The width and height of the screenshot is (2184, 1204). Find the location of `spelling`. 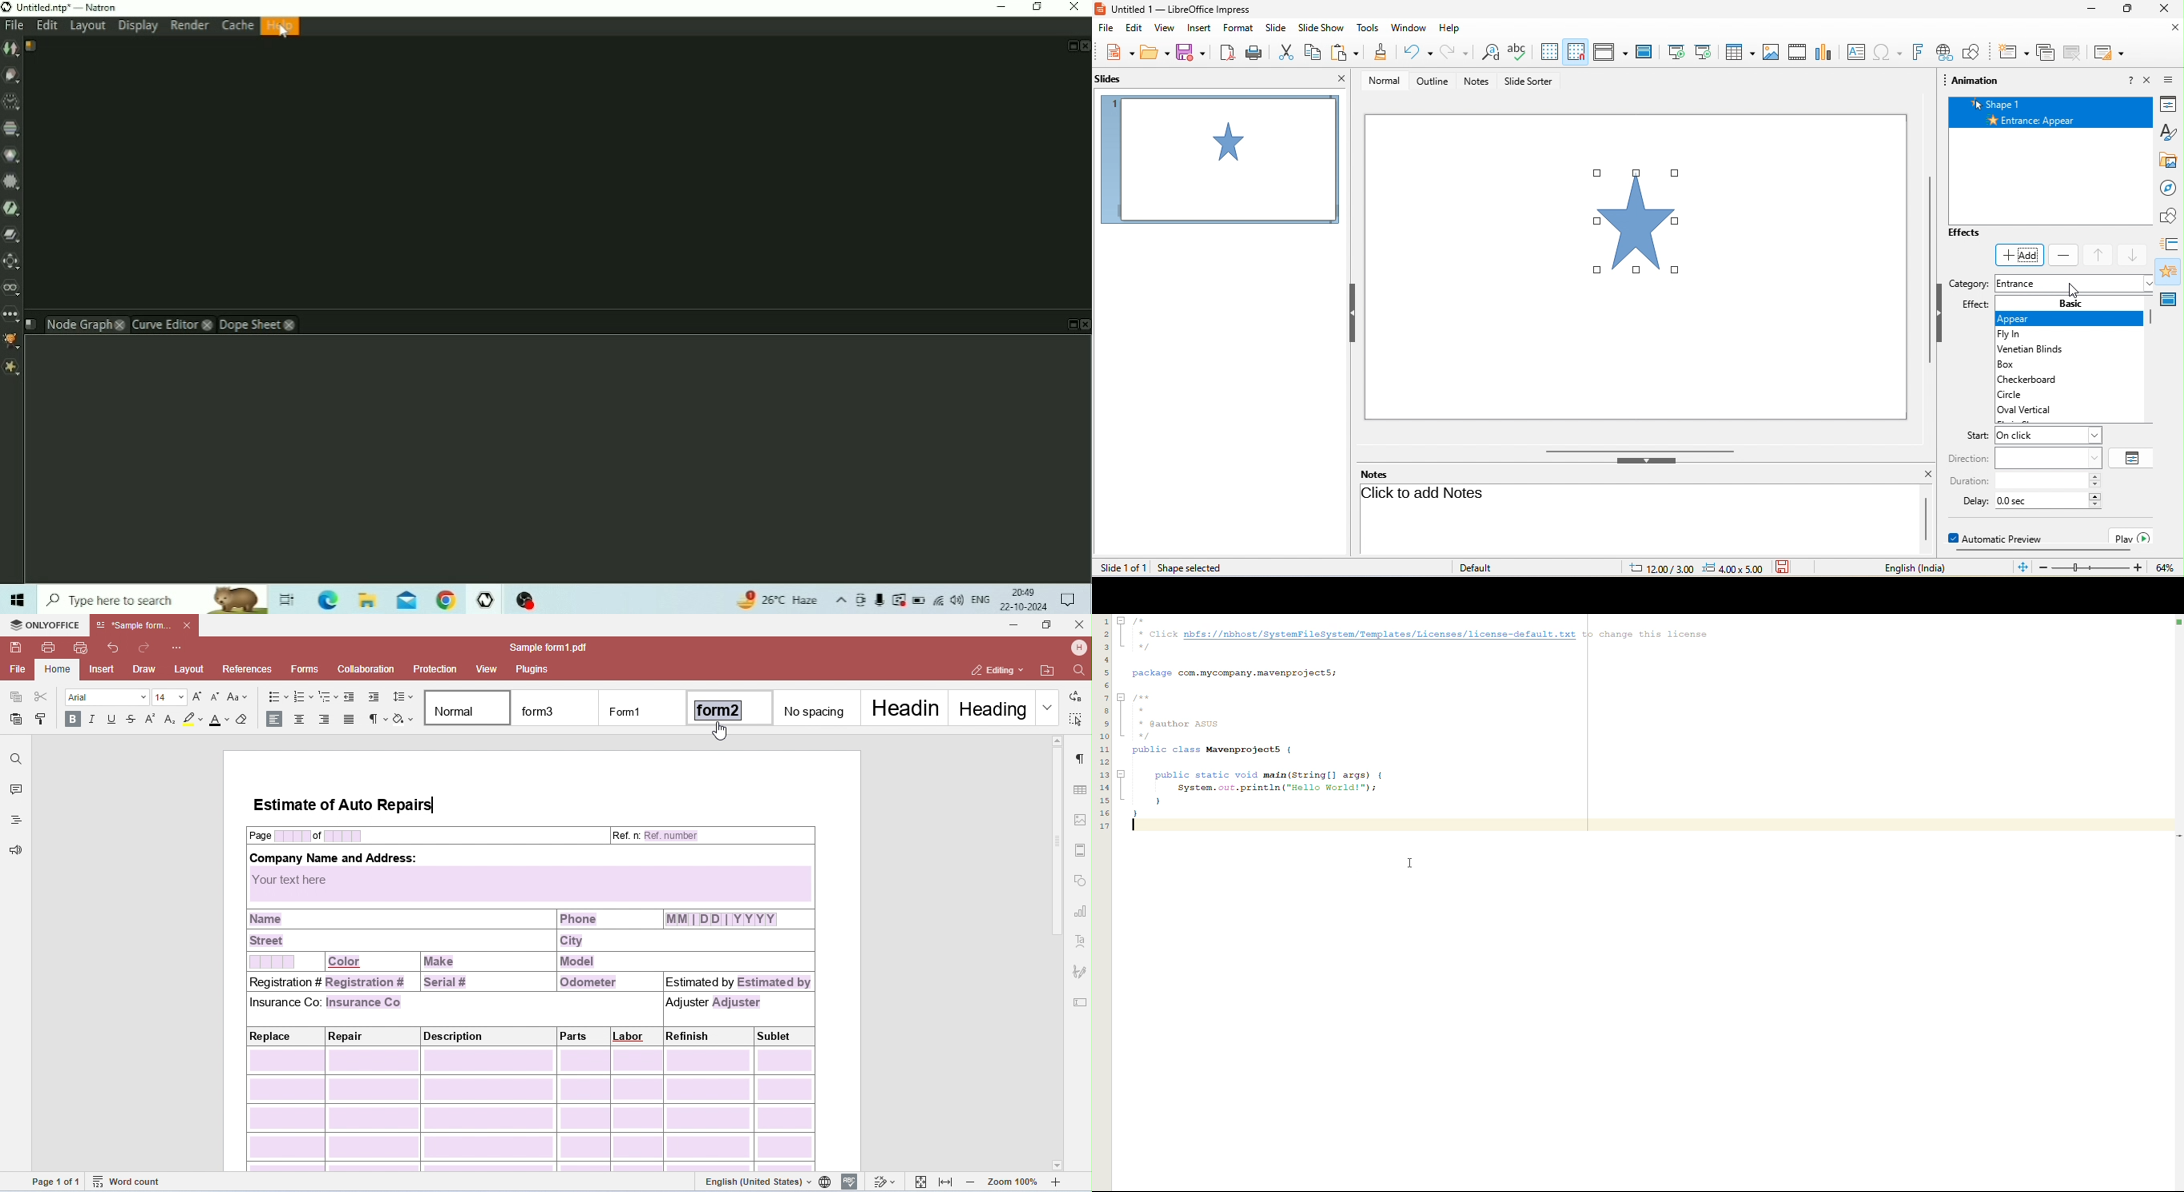

spelling is located at coordinates (1518, 52).